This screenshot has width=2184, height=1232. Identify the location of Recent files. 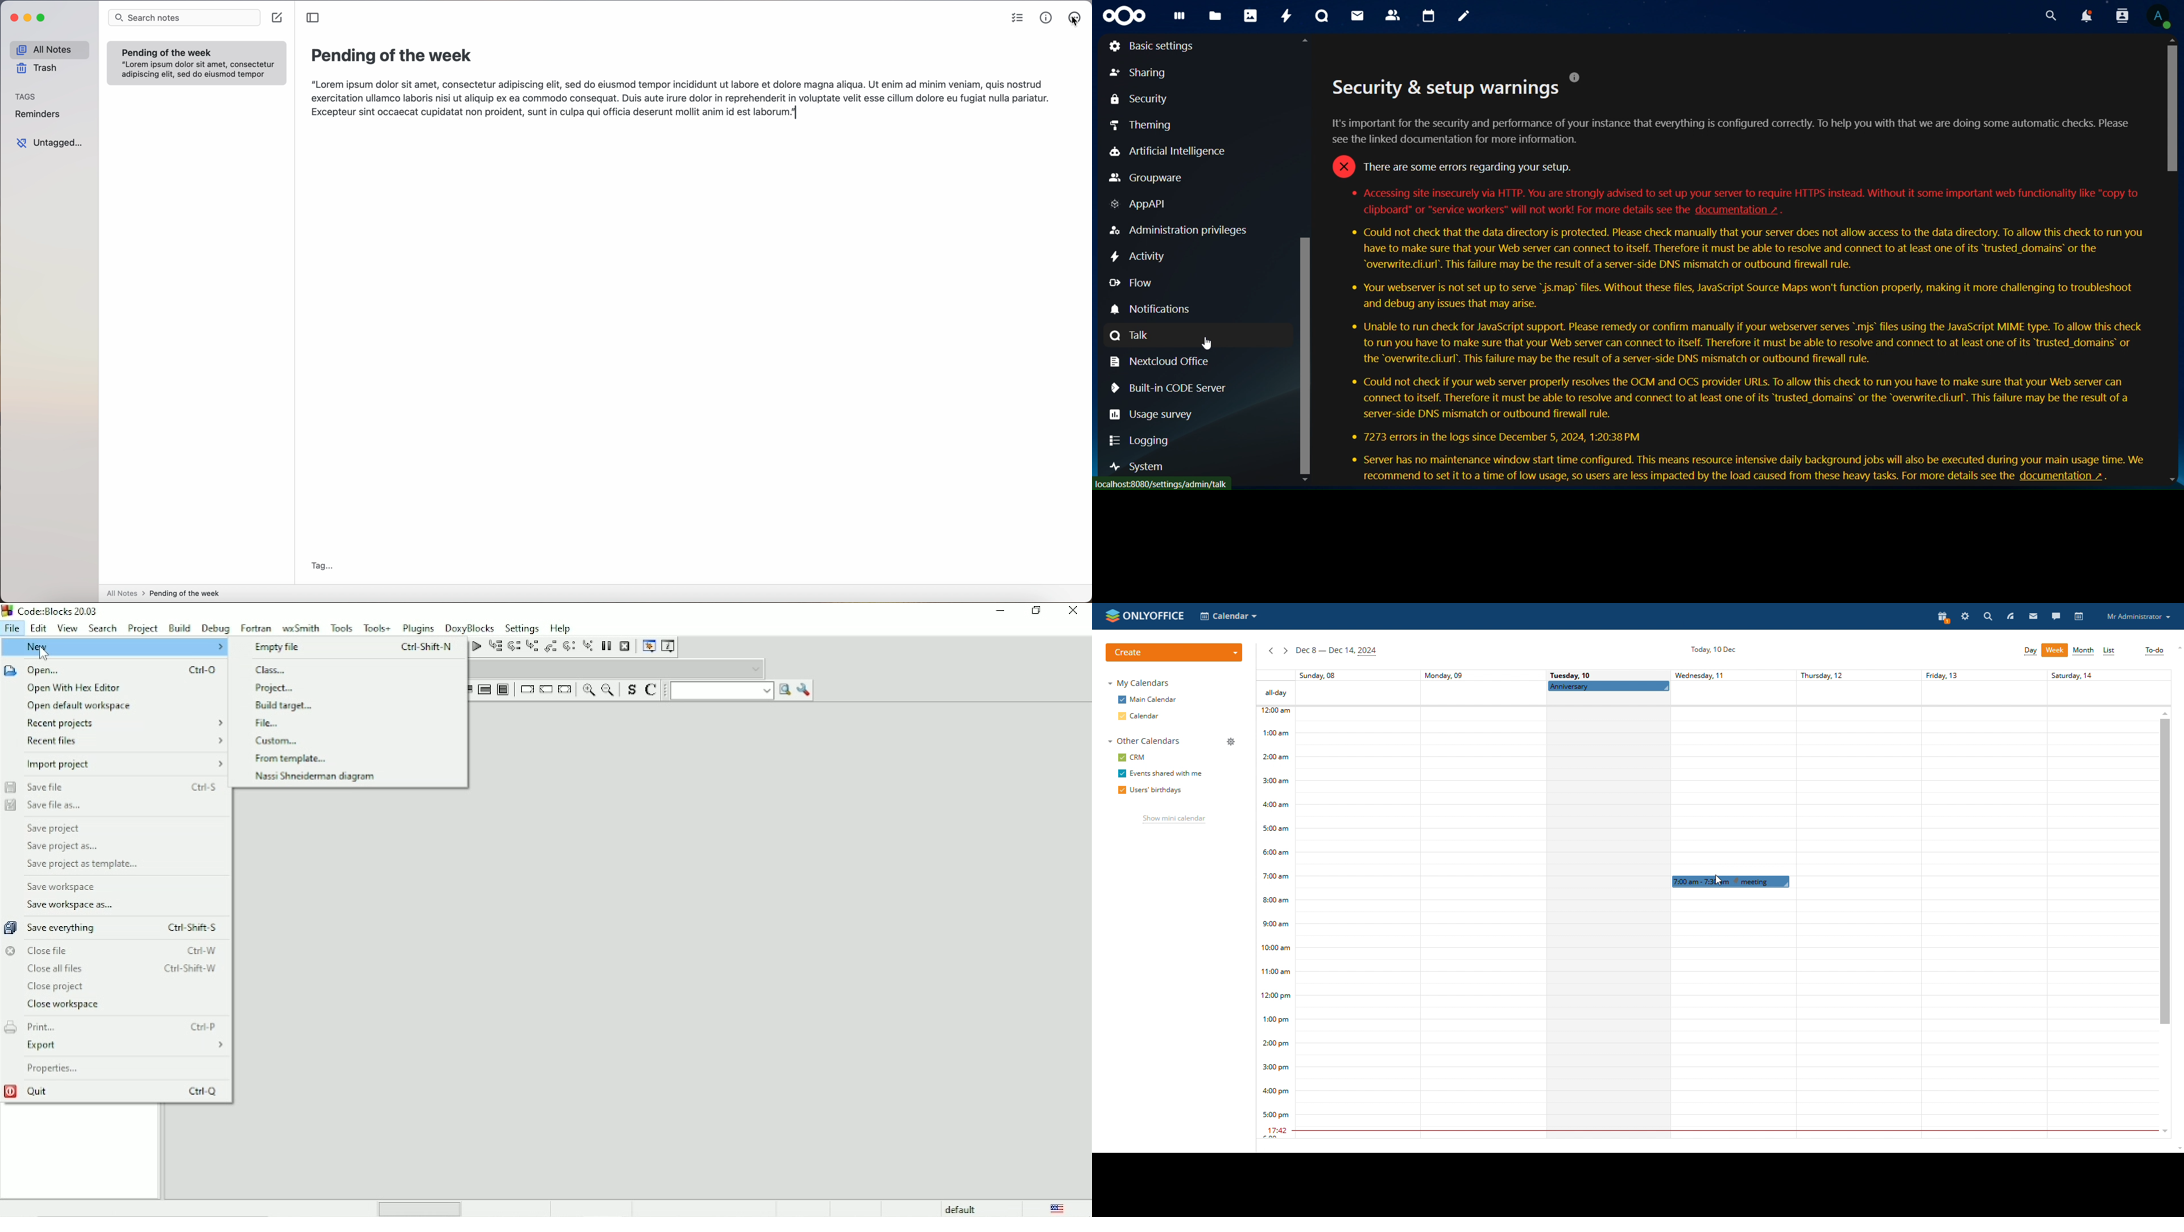
(127, 741).